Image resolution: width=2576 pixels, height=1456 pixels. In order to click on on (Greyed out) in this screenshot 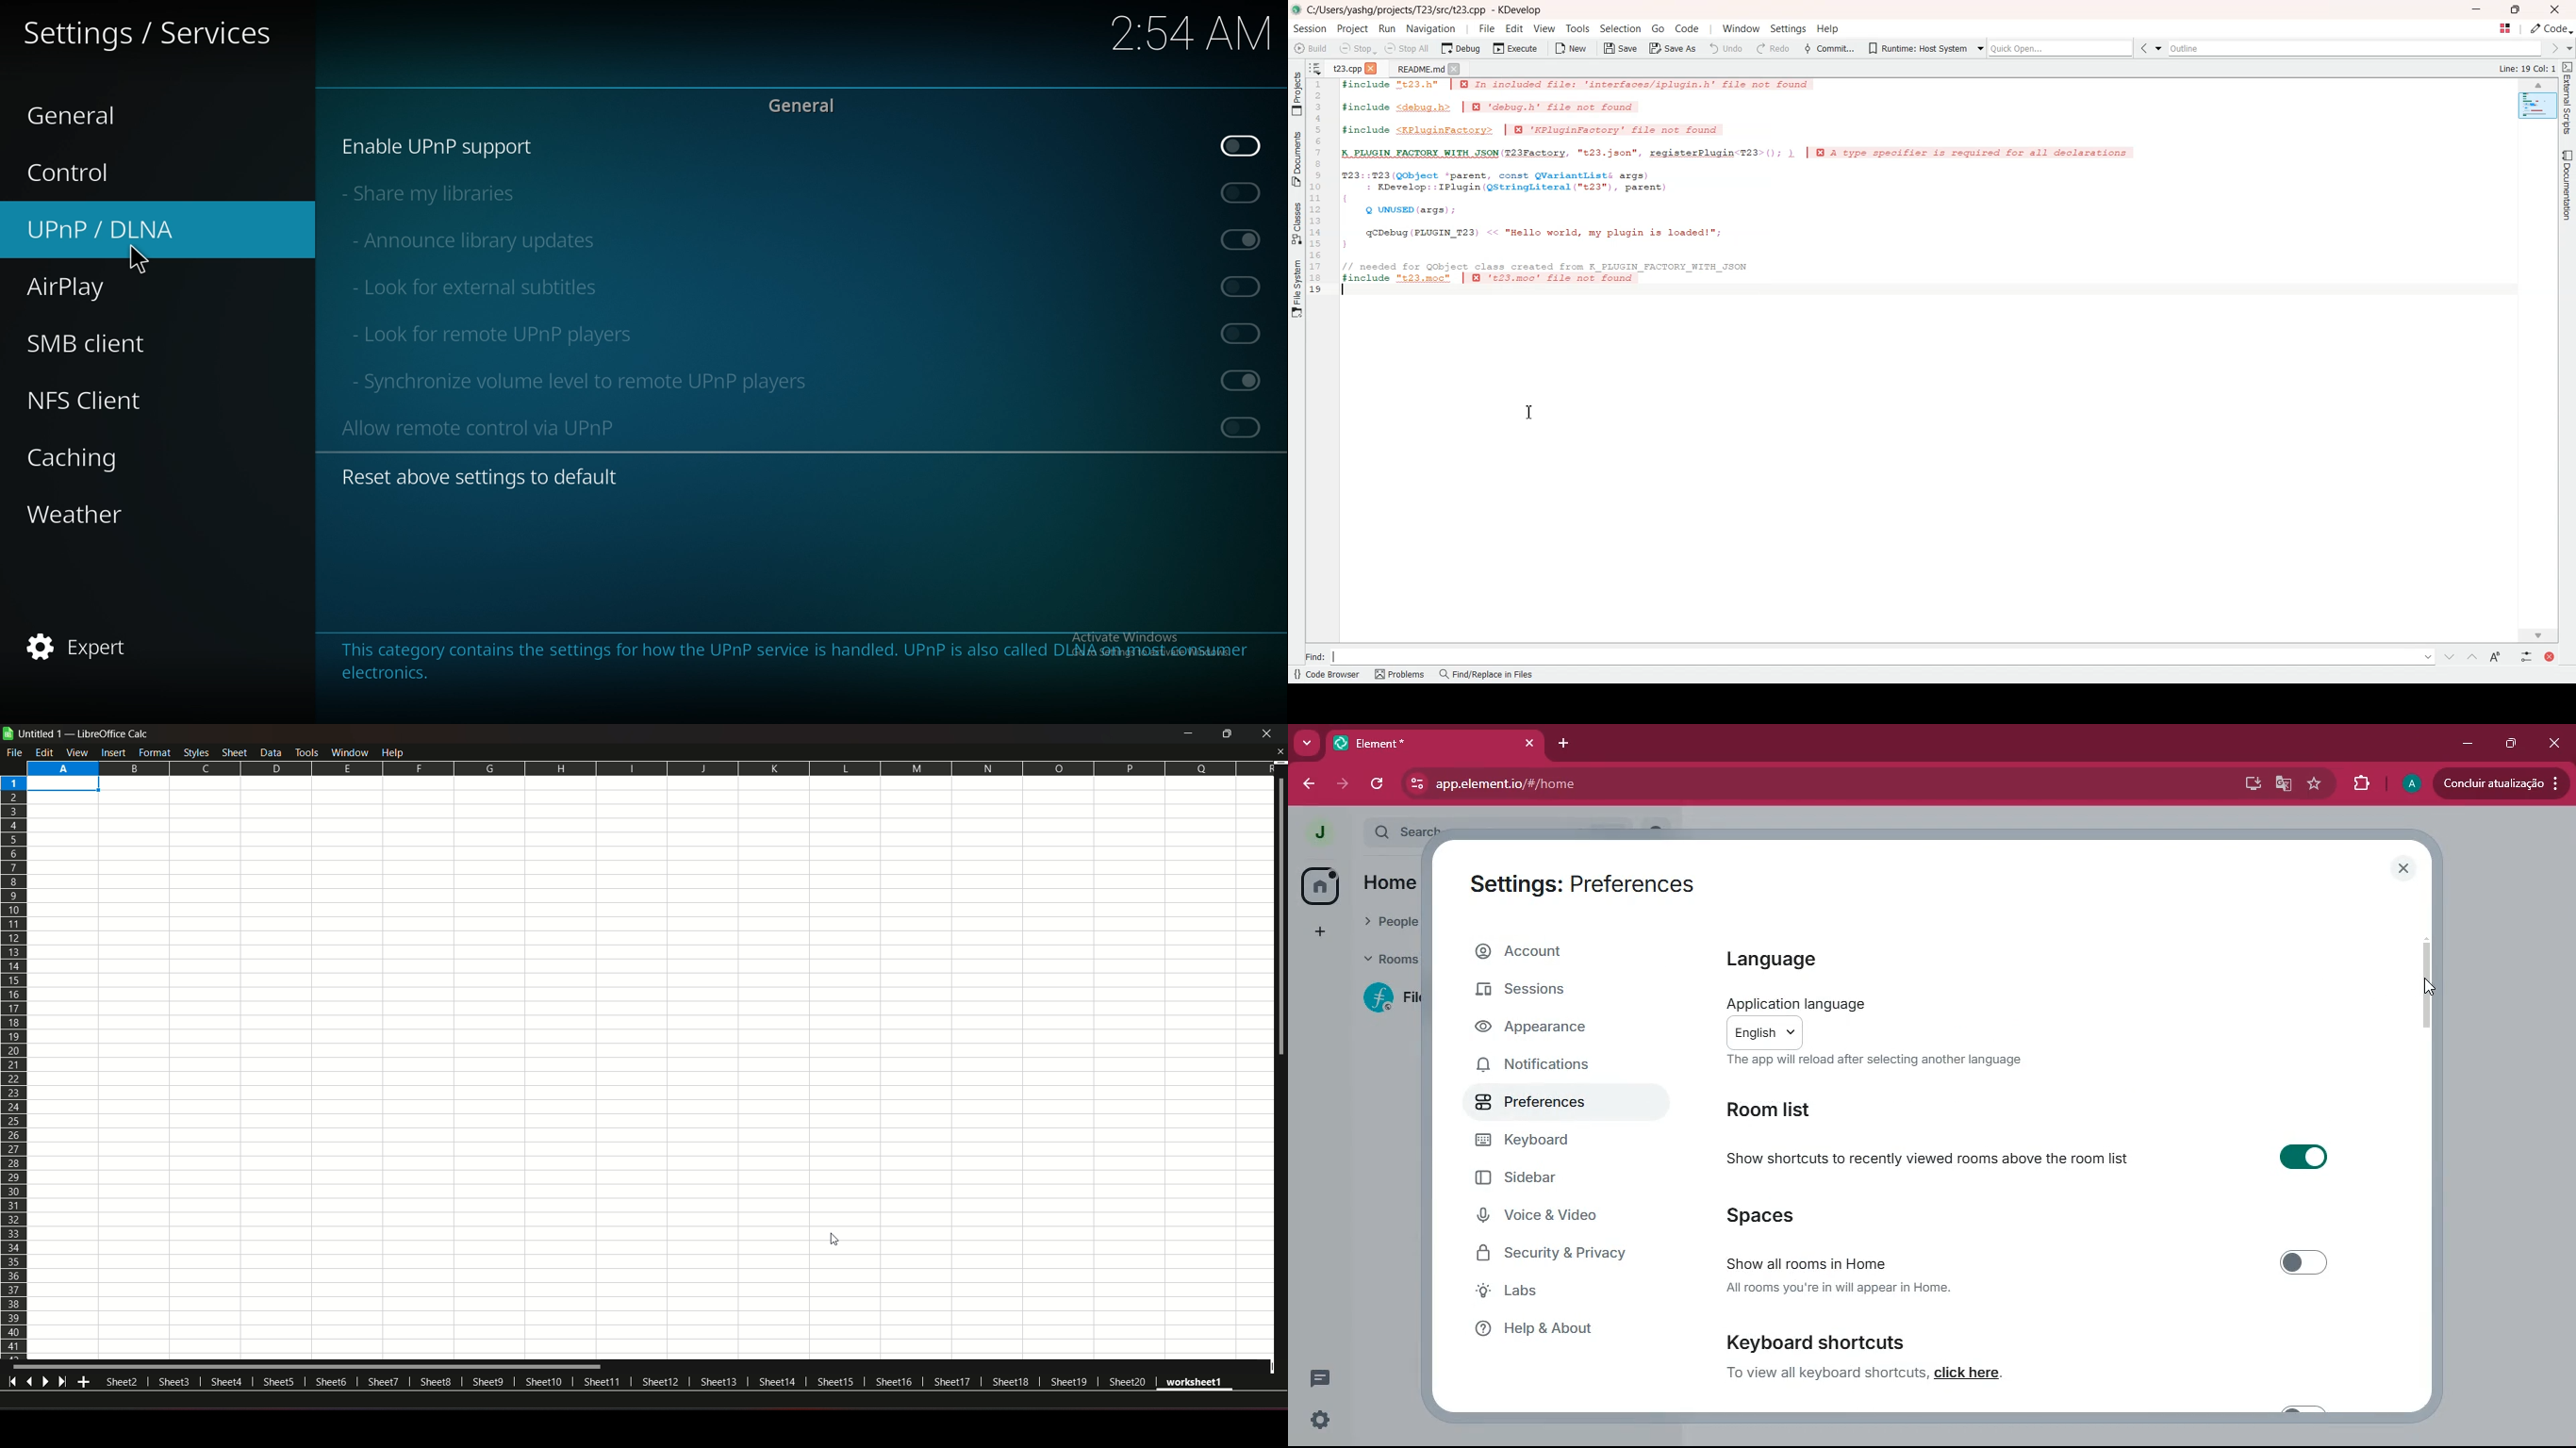, I will do `click(1246, 240)`.